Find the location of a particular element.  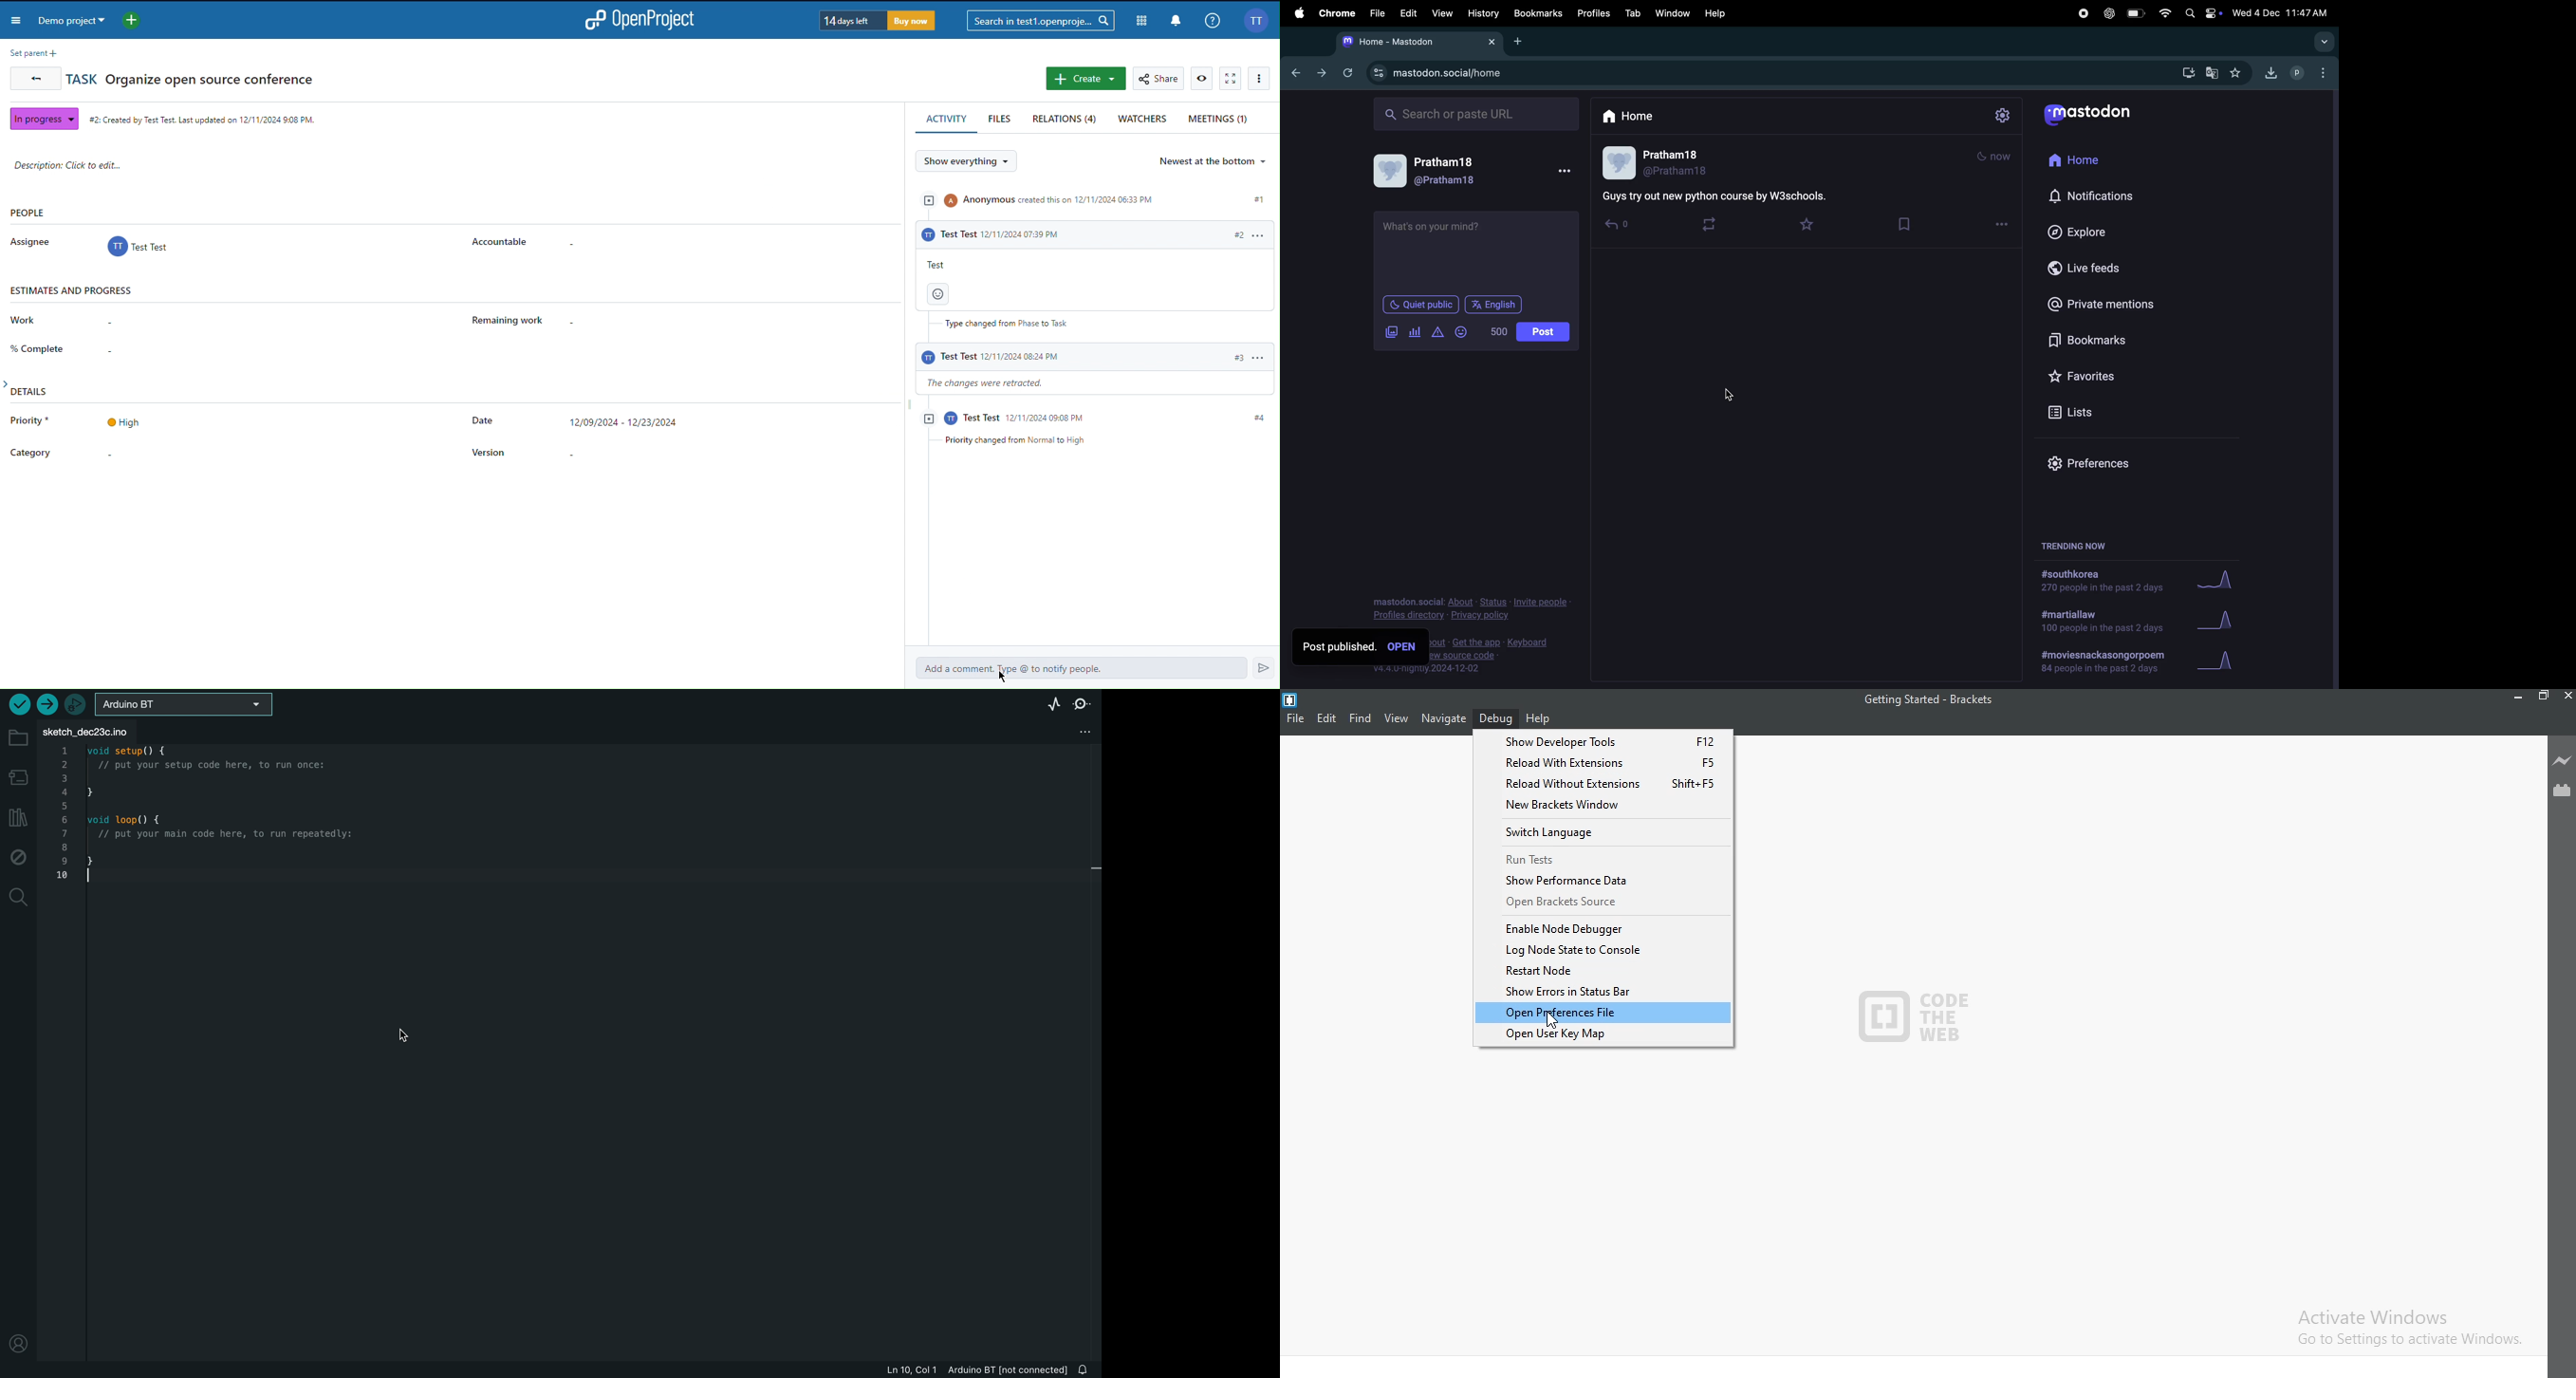

new brackets window is located at coordinates (1602, 806).